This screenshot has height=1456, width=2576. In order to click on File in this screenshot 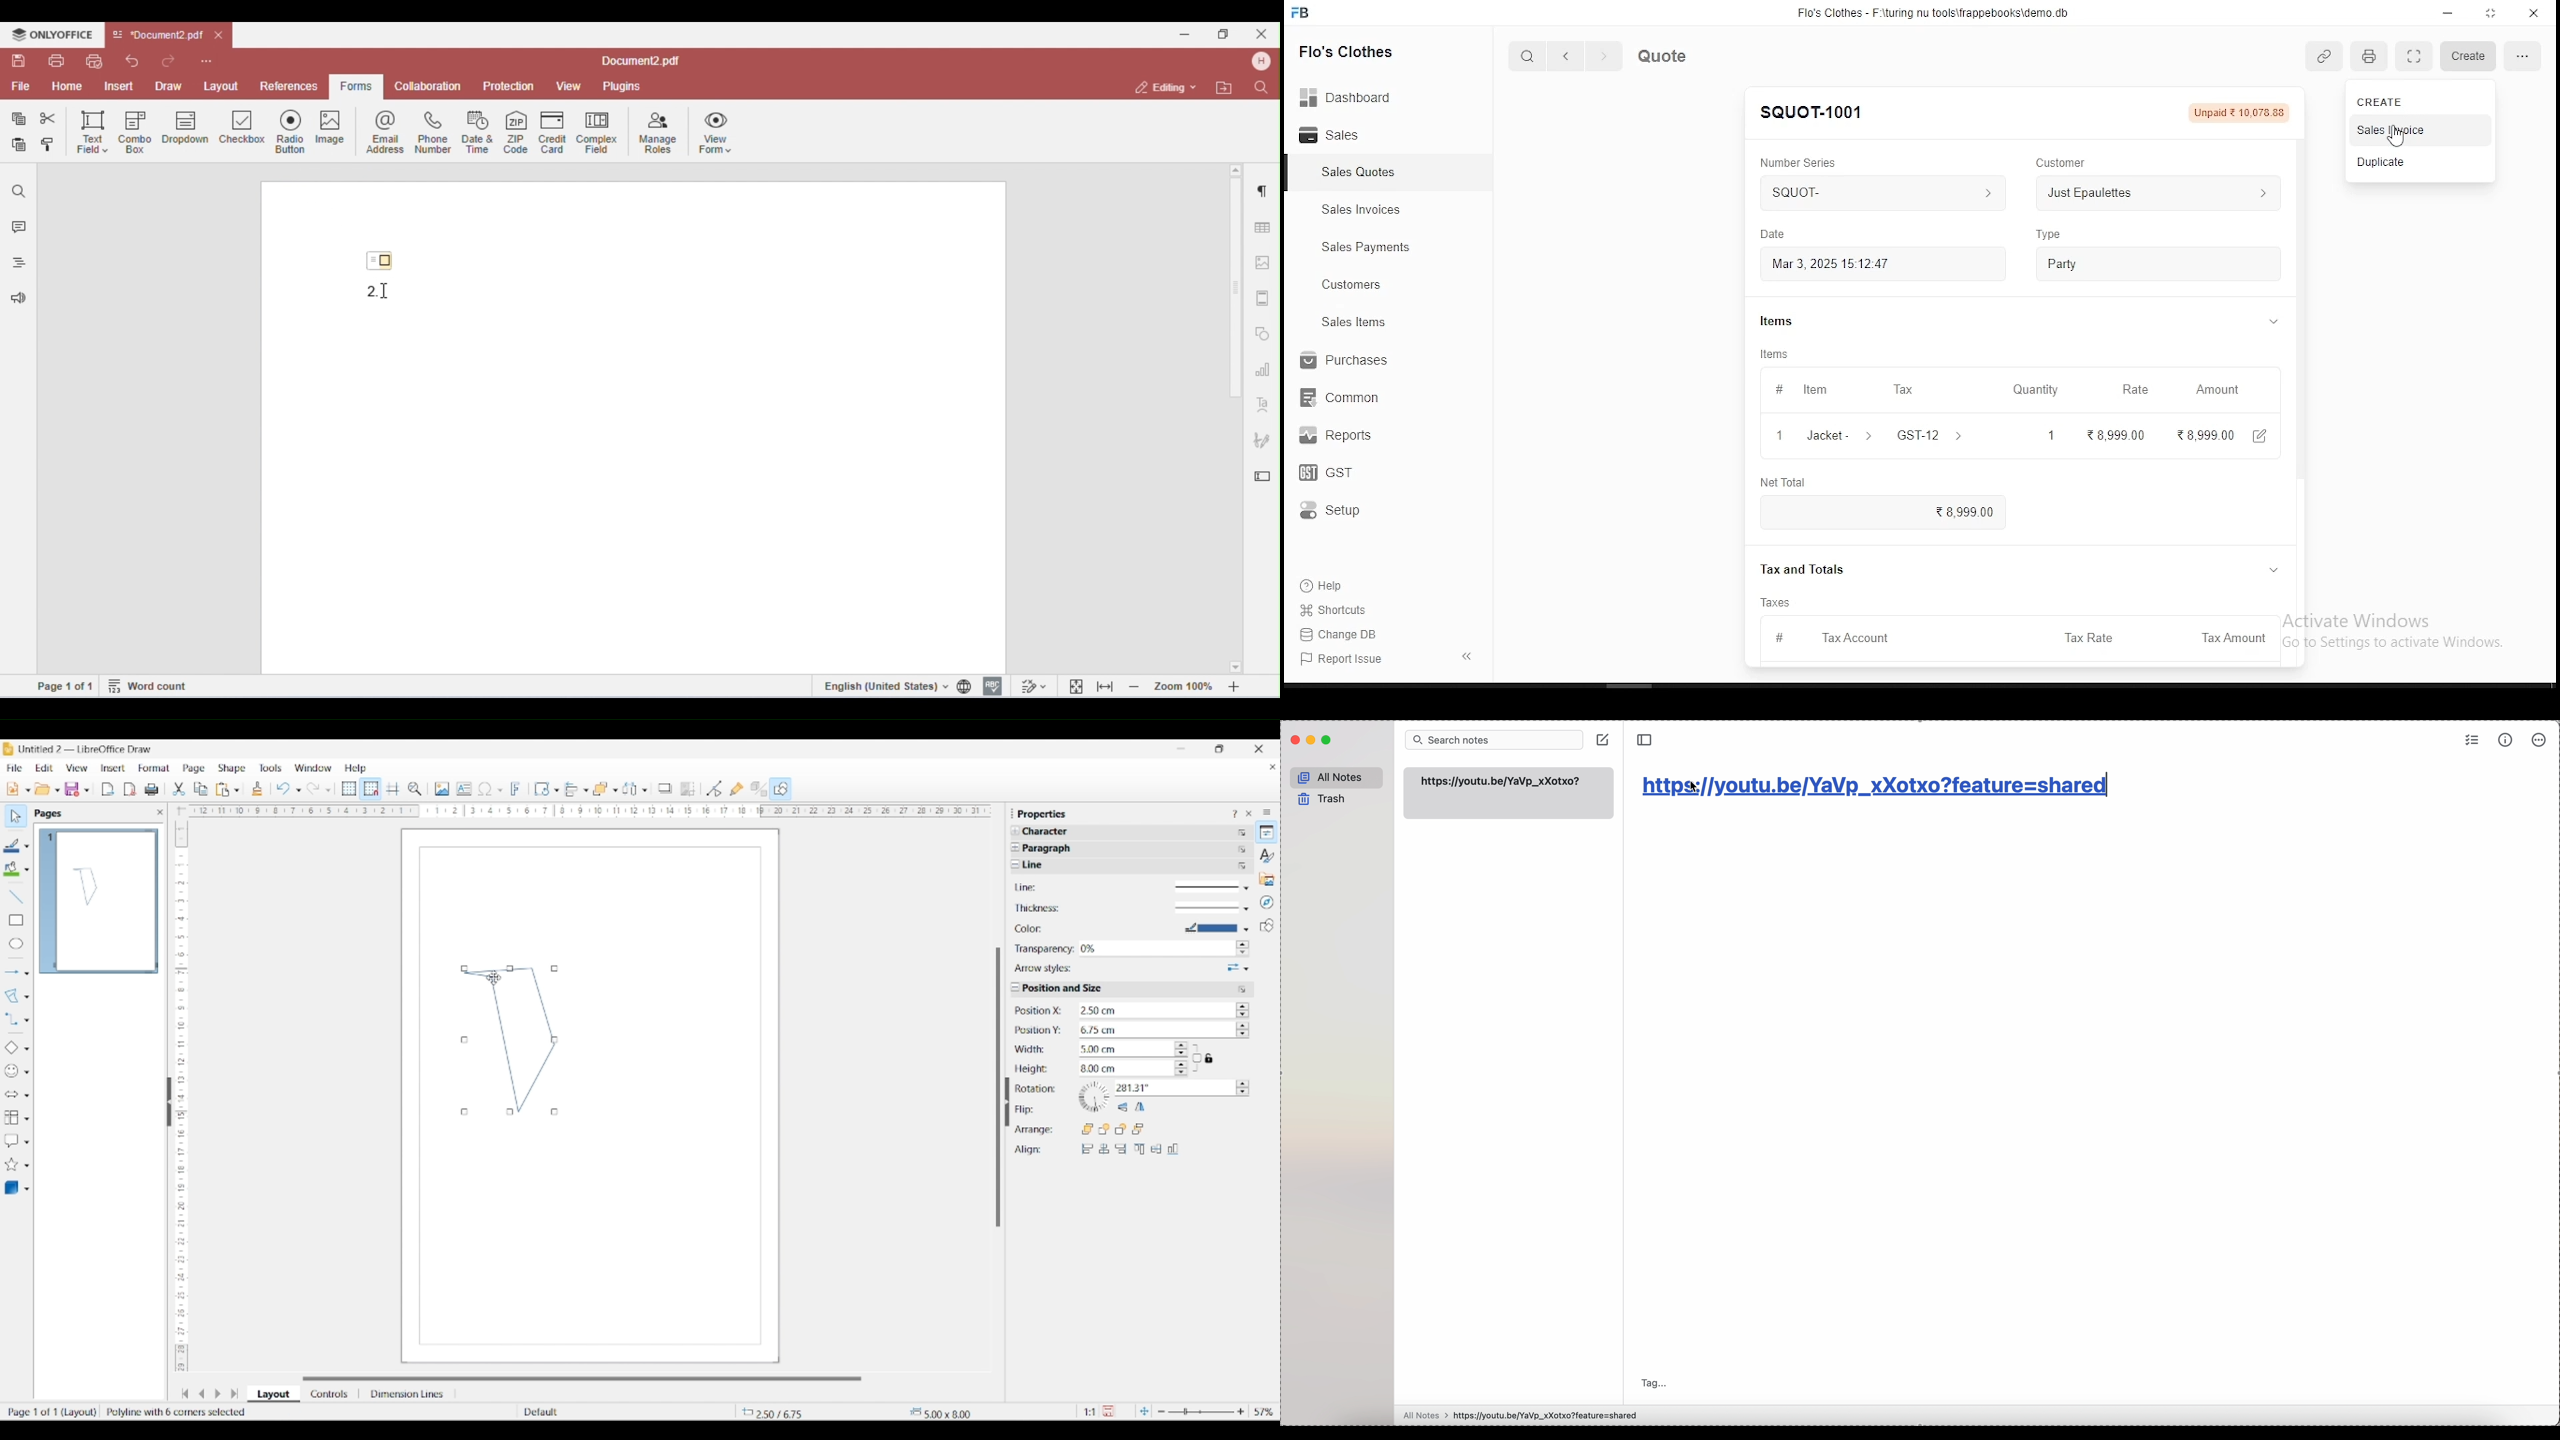, I will do `click(14, 768)`.